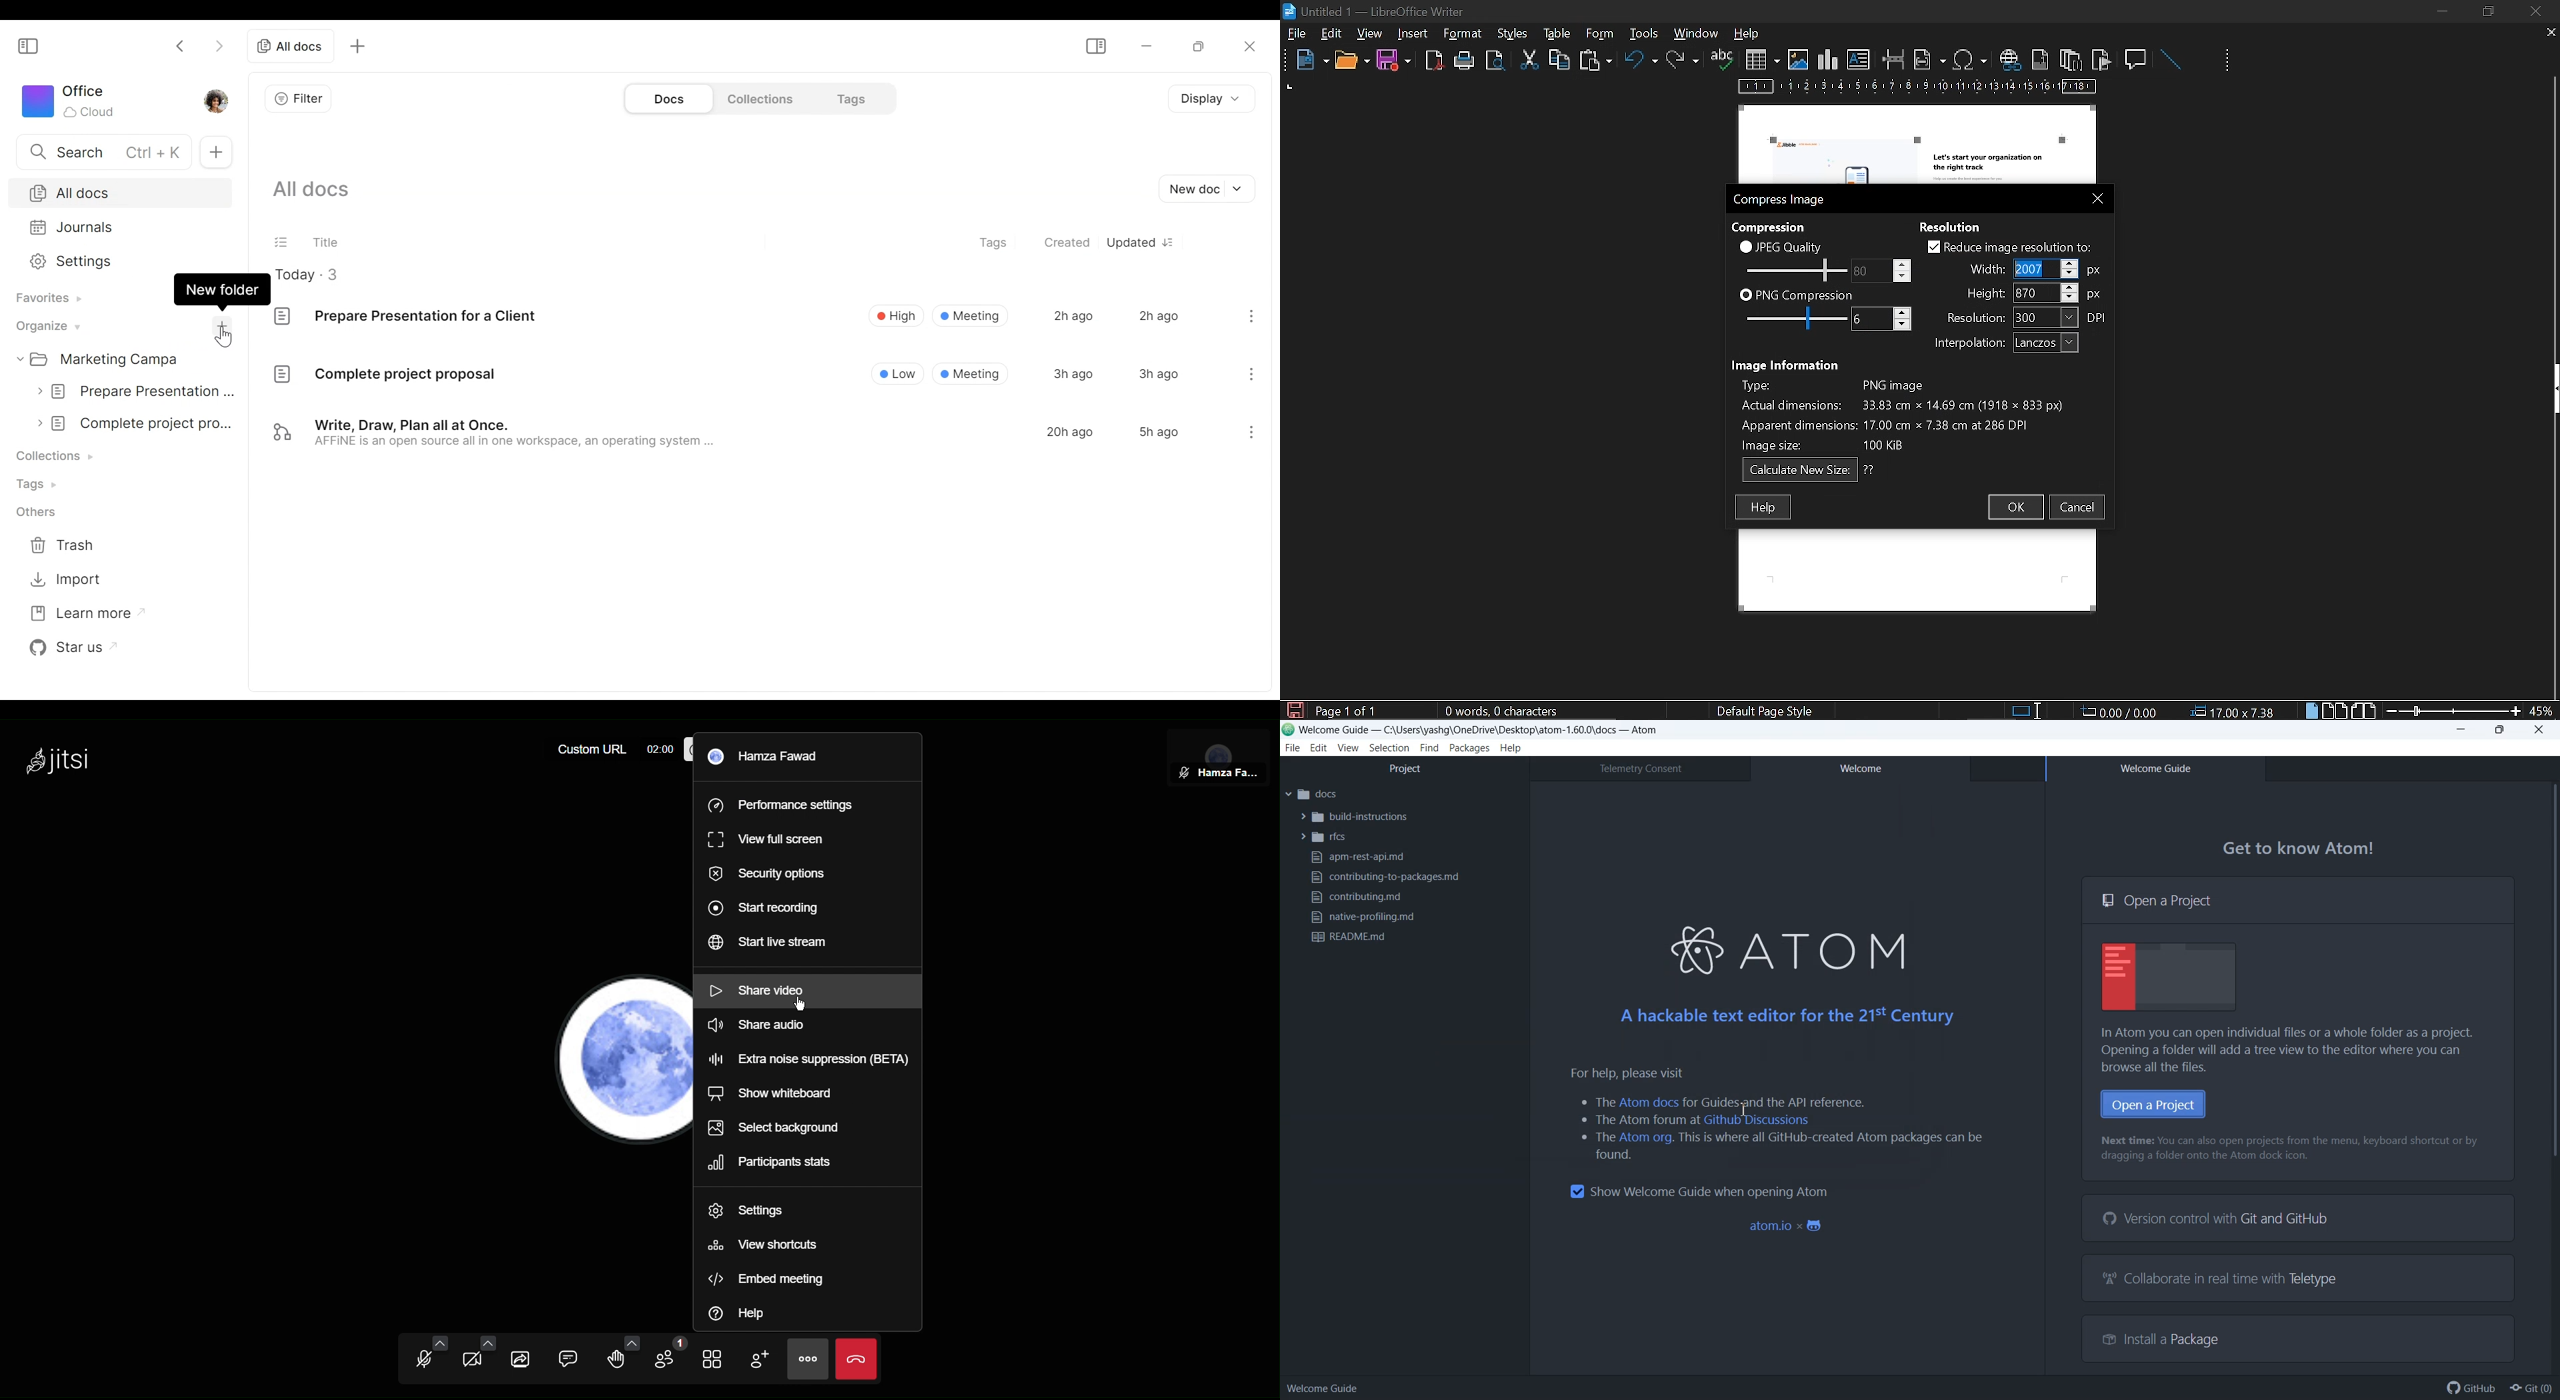  What do you see at coordinates (1782, 200) in the screenshot?
I see `compress image` at bounding box center [1782, 200].